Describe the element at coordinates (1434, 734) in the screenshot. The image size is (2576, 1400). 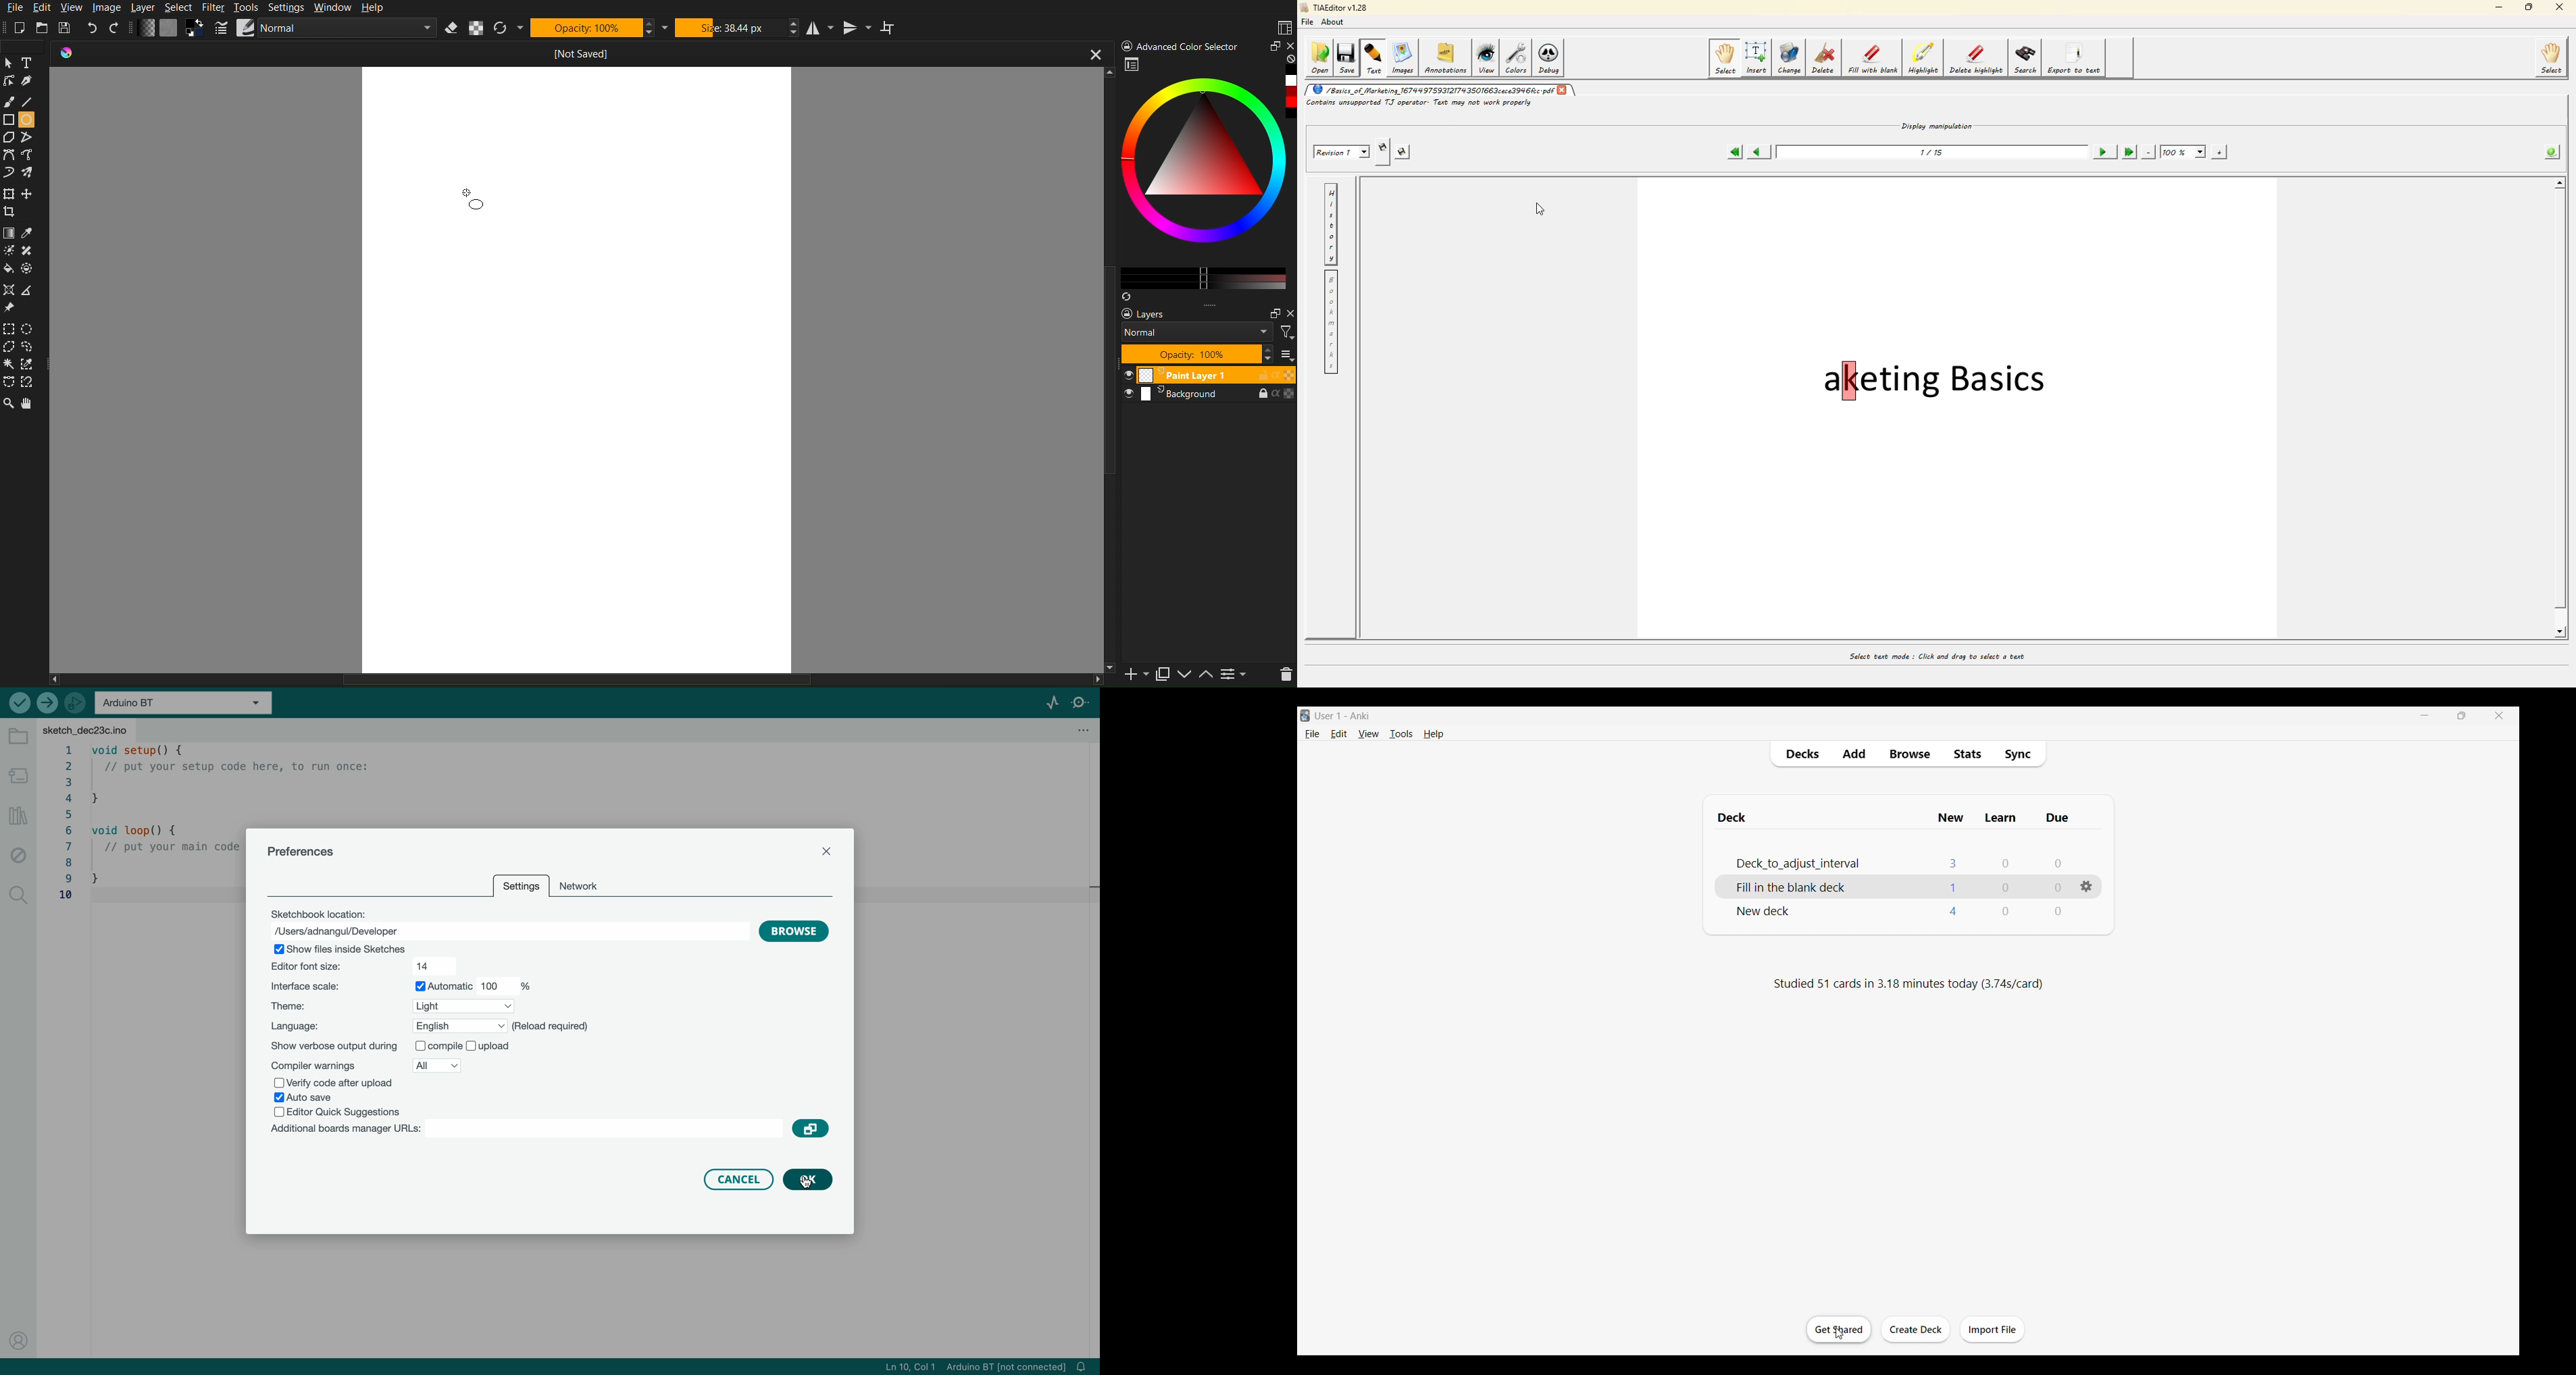
I see `Help menu` at that location.